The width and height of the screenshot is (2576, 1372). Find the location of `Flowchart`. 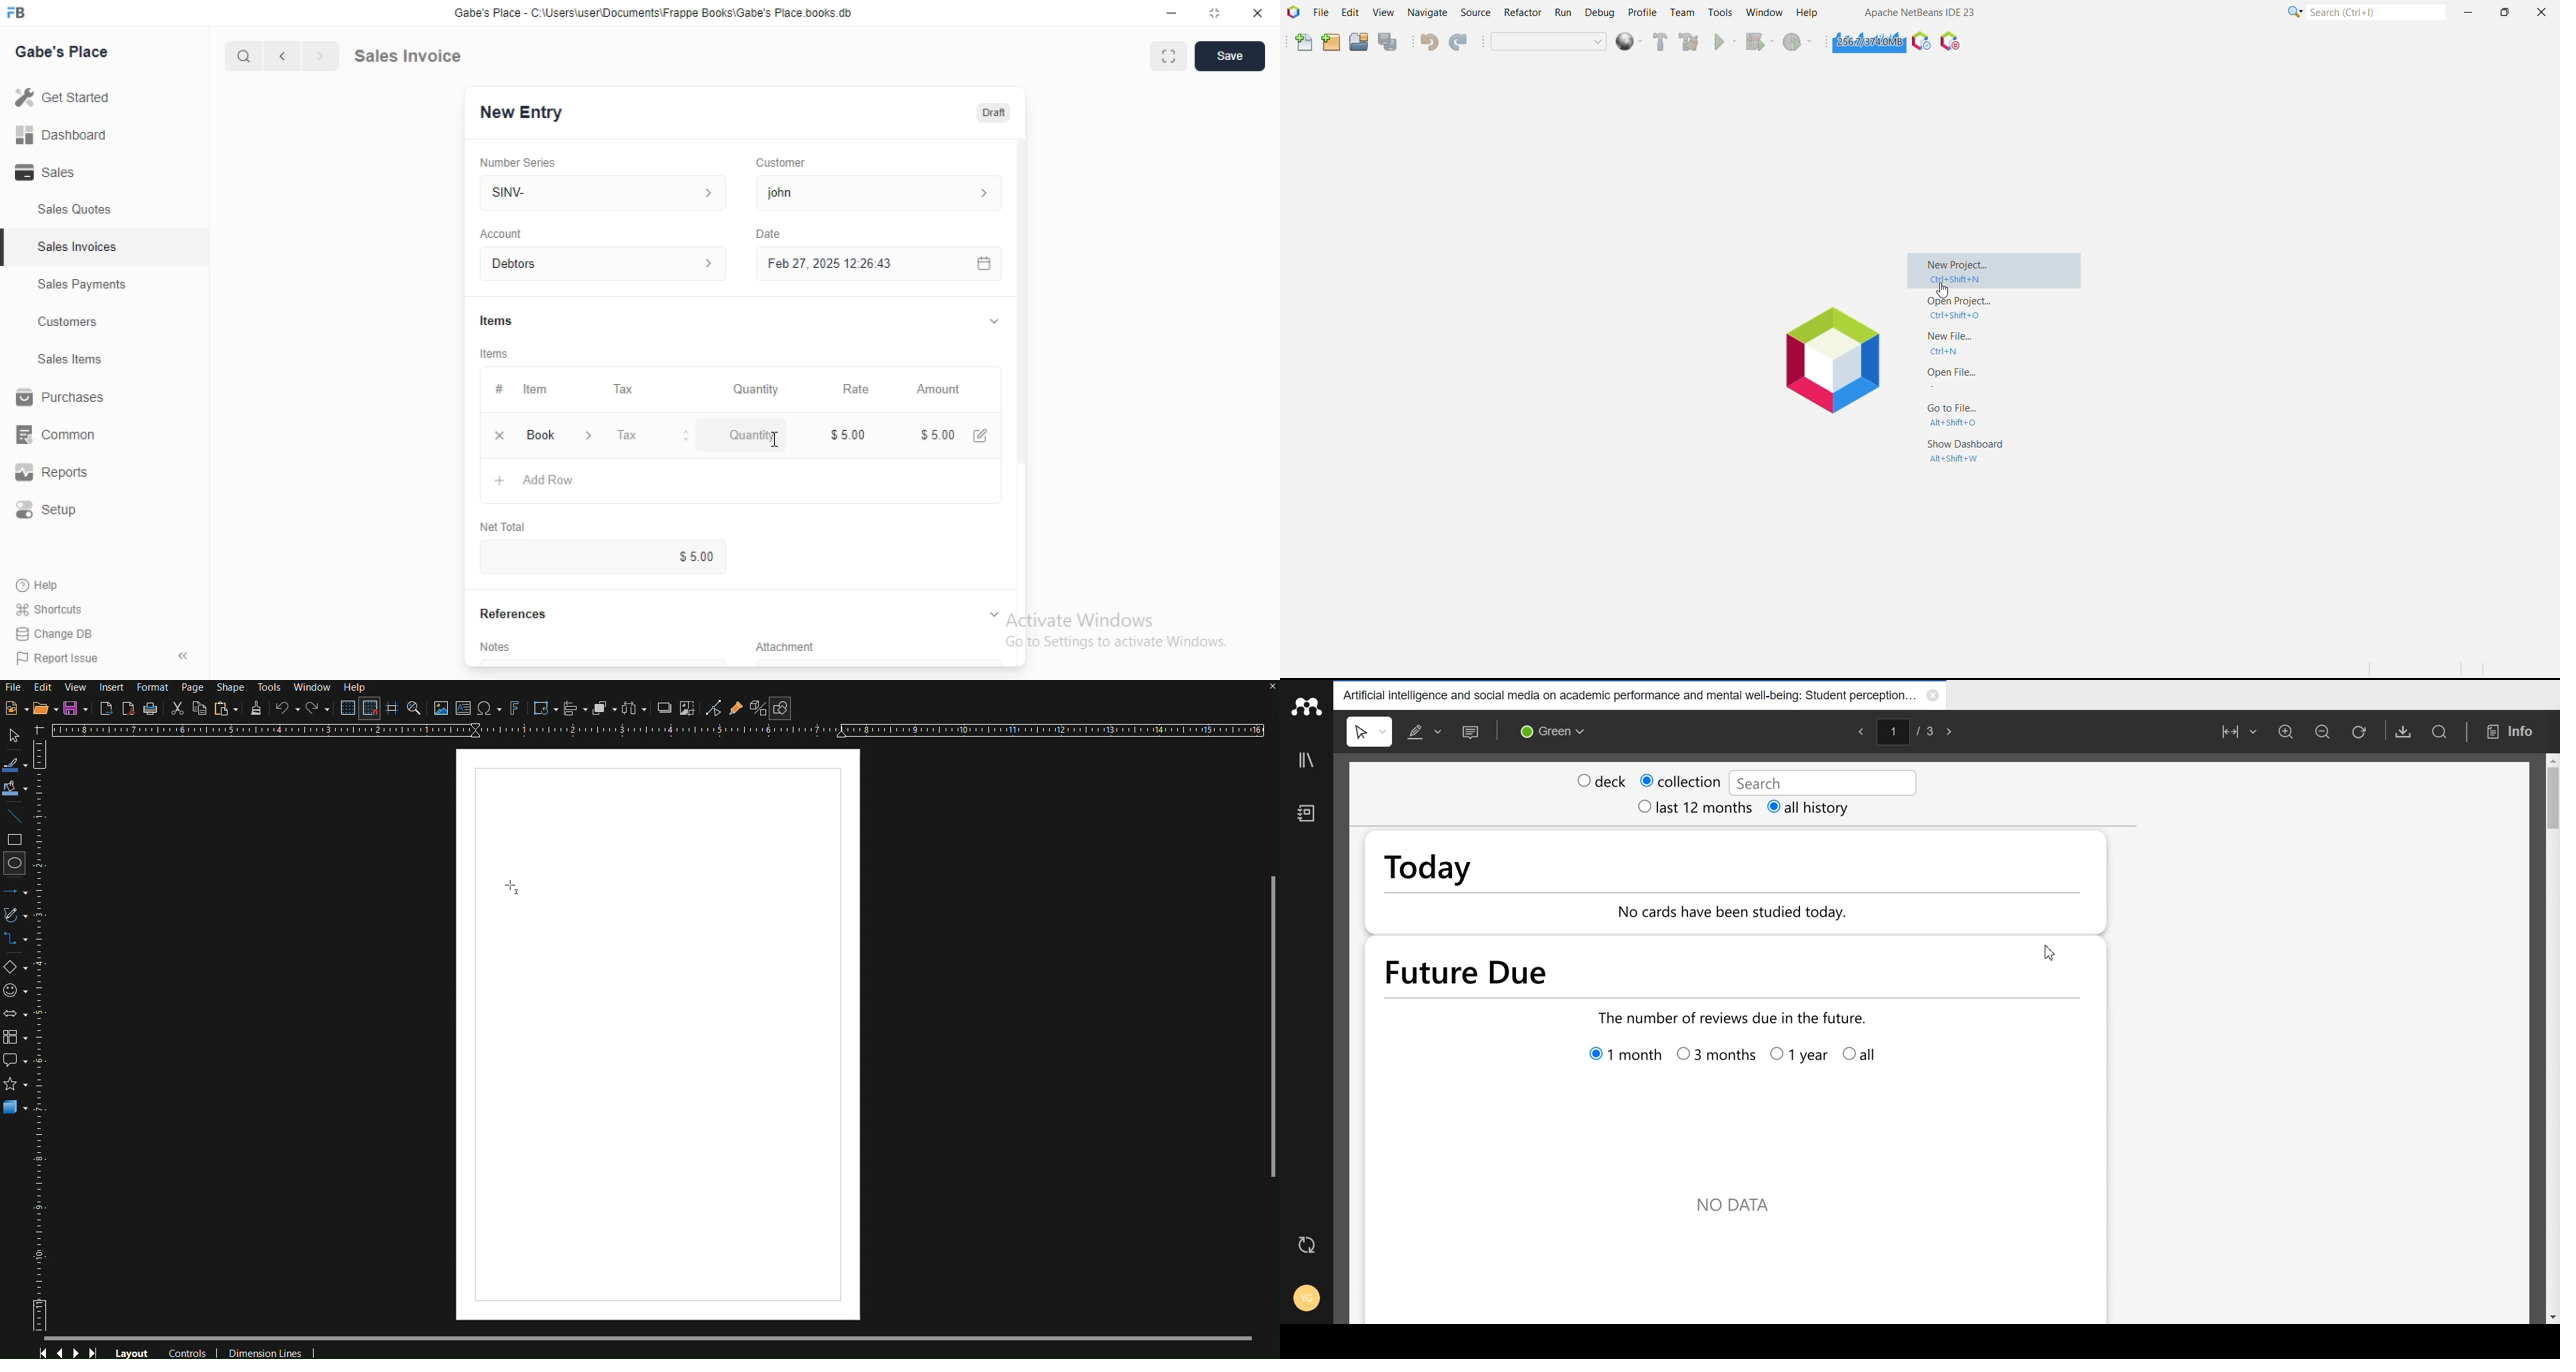

Flowchart is located at coordinates (19, 1035).